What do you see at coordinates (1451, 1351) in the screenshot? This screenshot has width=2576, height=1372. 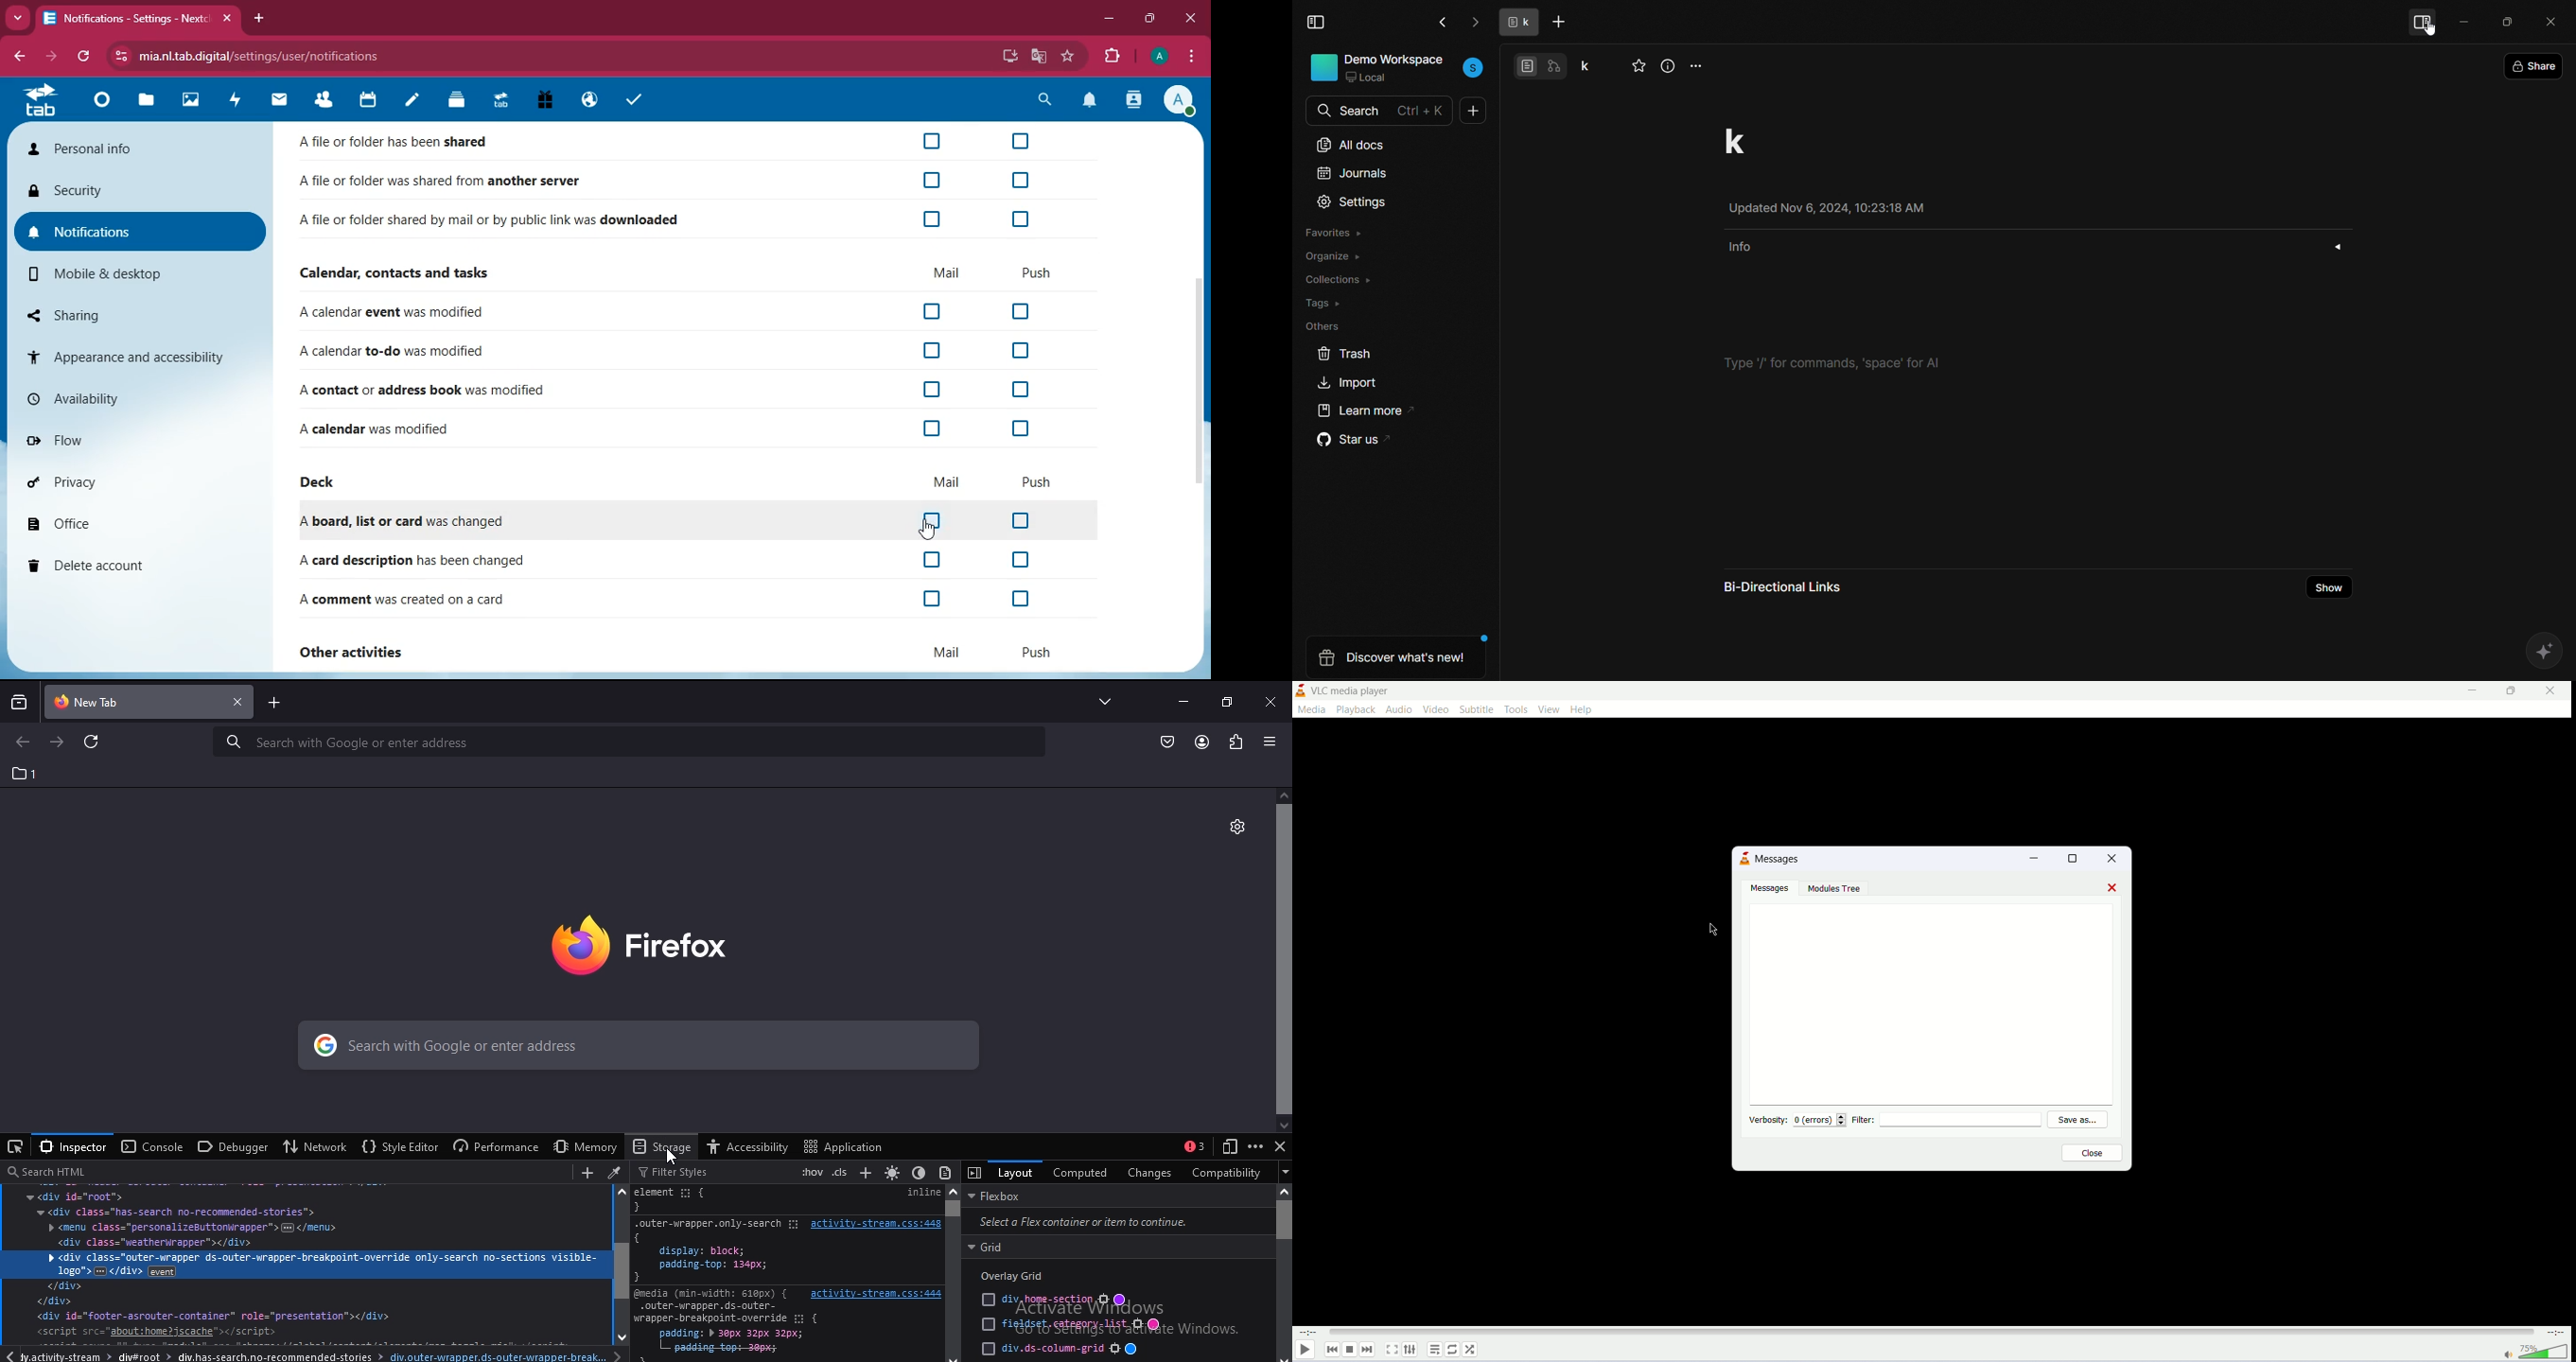 I see `loop` at bounding box center [1451, 1351].